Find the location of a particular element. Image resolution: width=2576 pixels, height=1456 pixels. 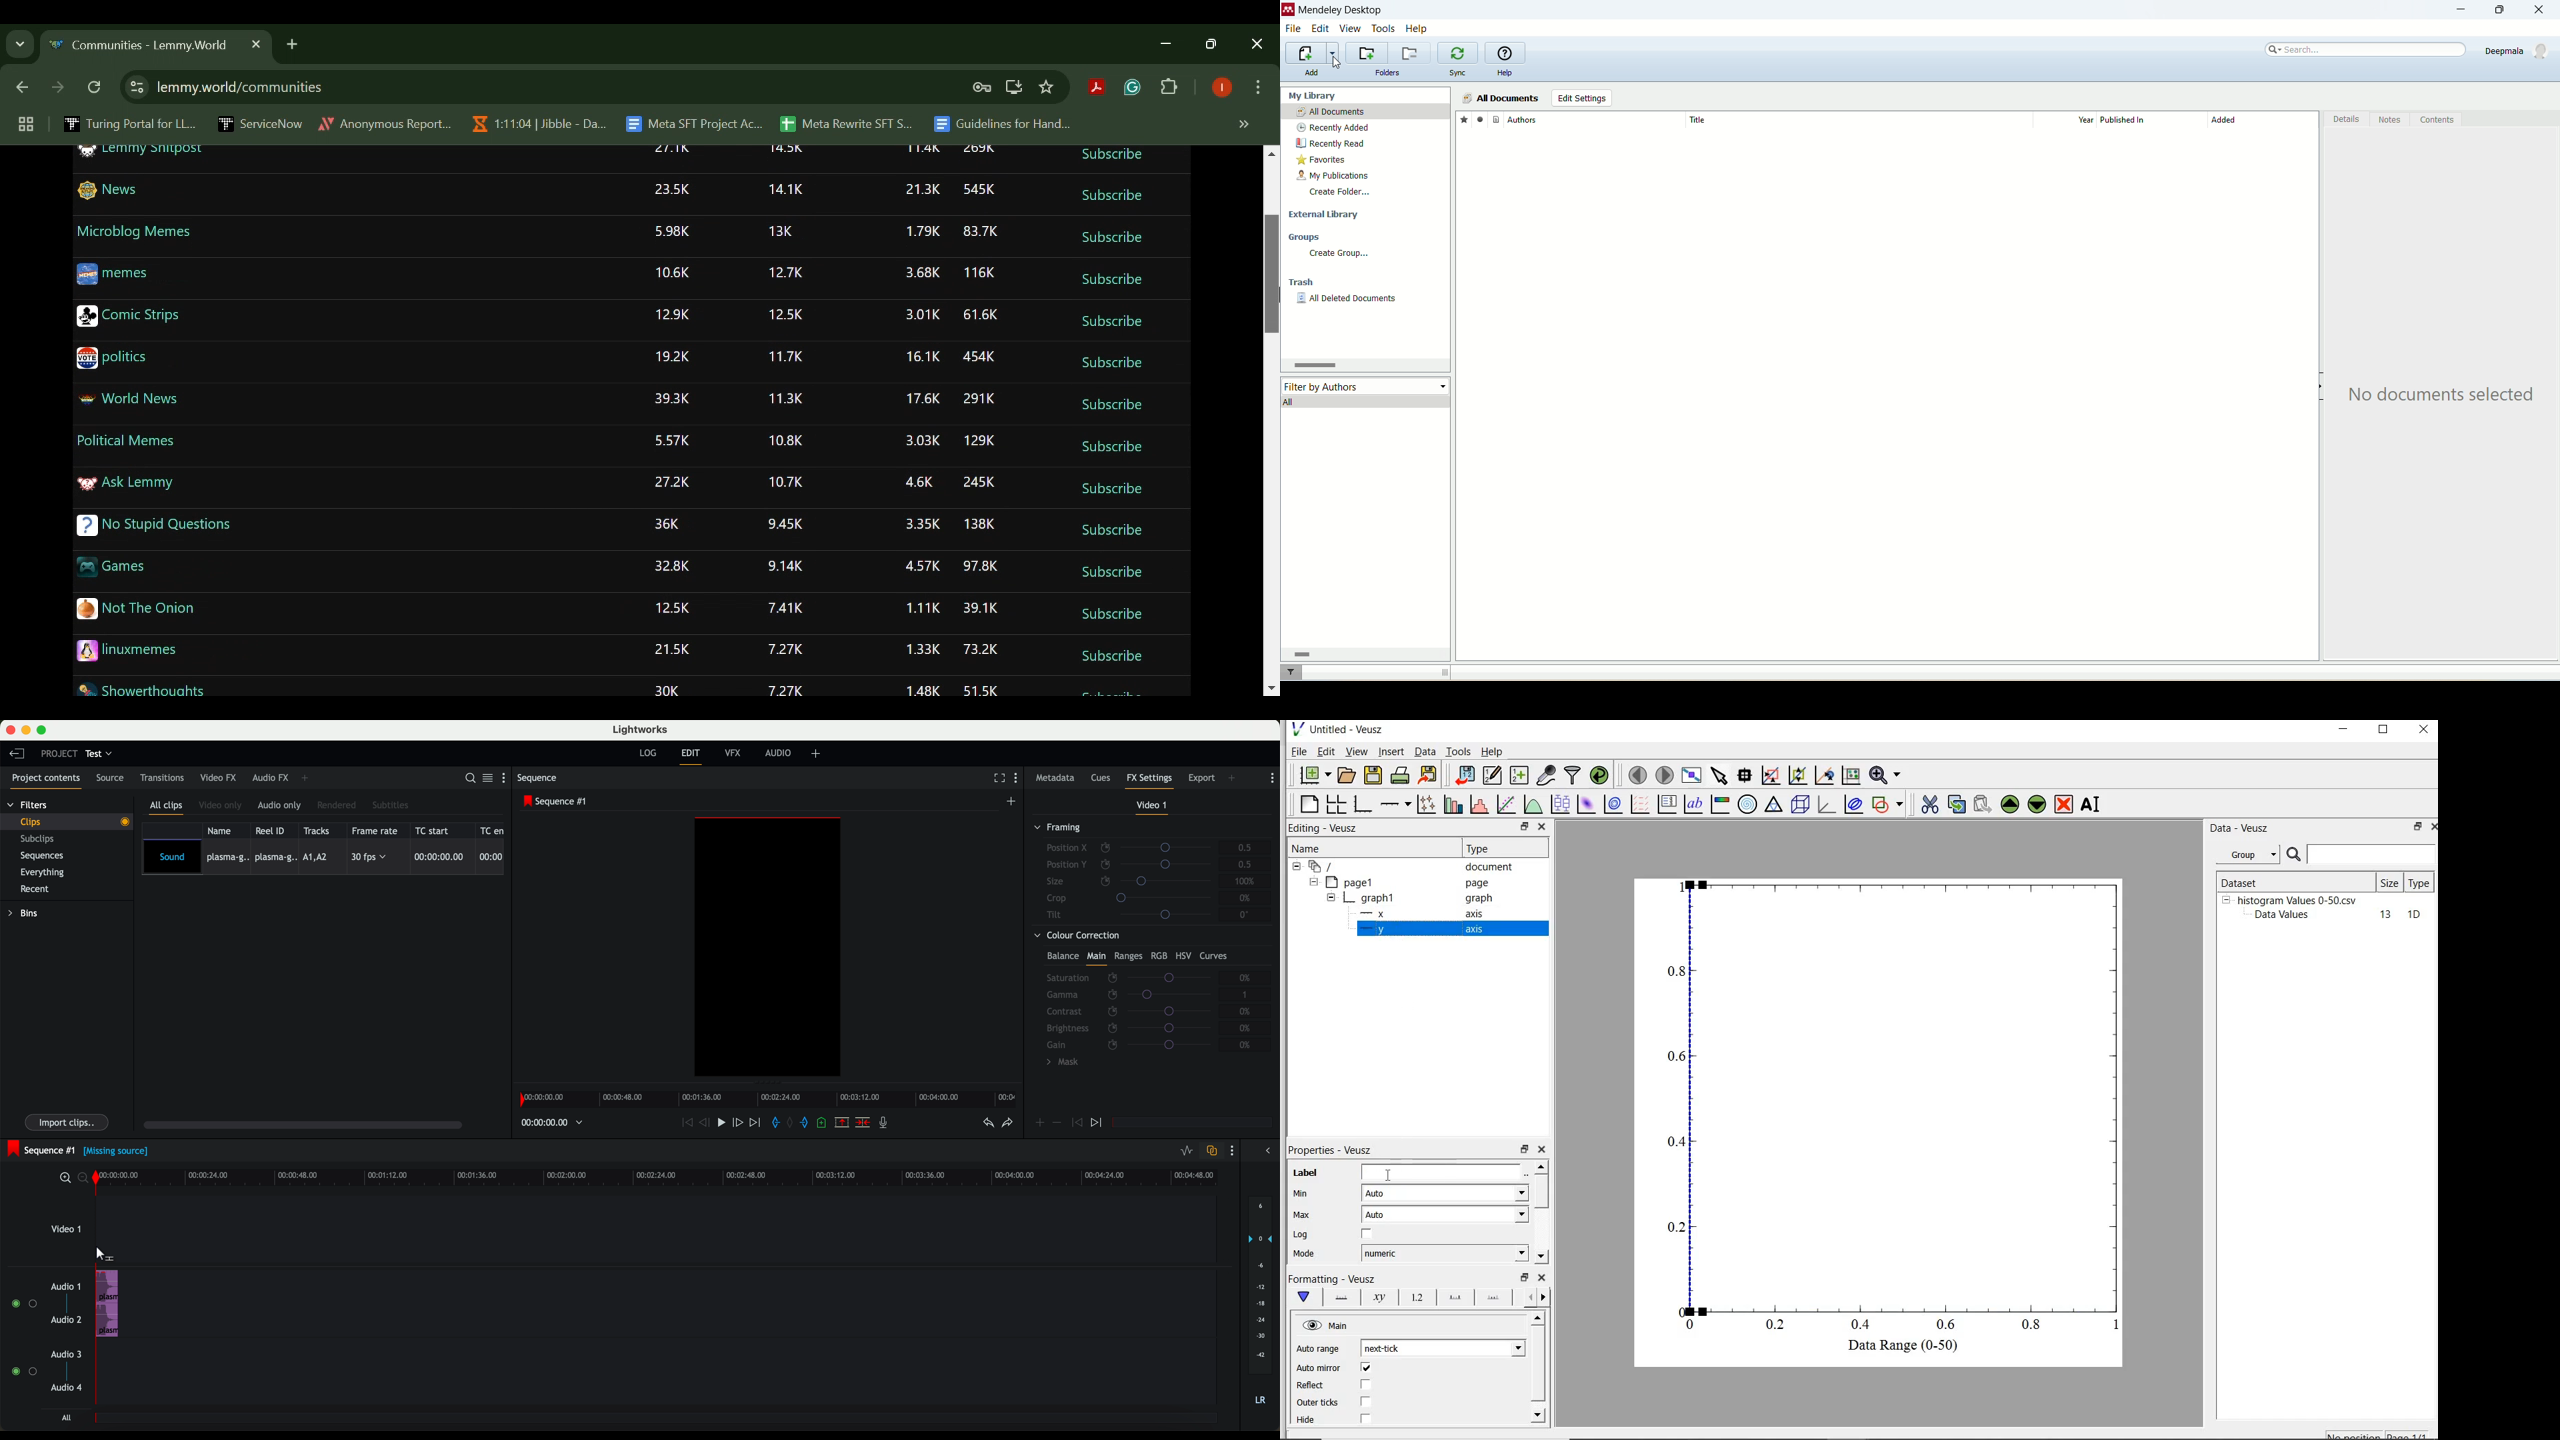

video 1 is located at coordinates (1151, 806).